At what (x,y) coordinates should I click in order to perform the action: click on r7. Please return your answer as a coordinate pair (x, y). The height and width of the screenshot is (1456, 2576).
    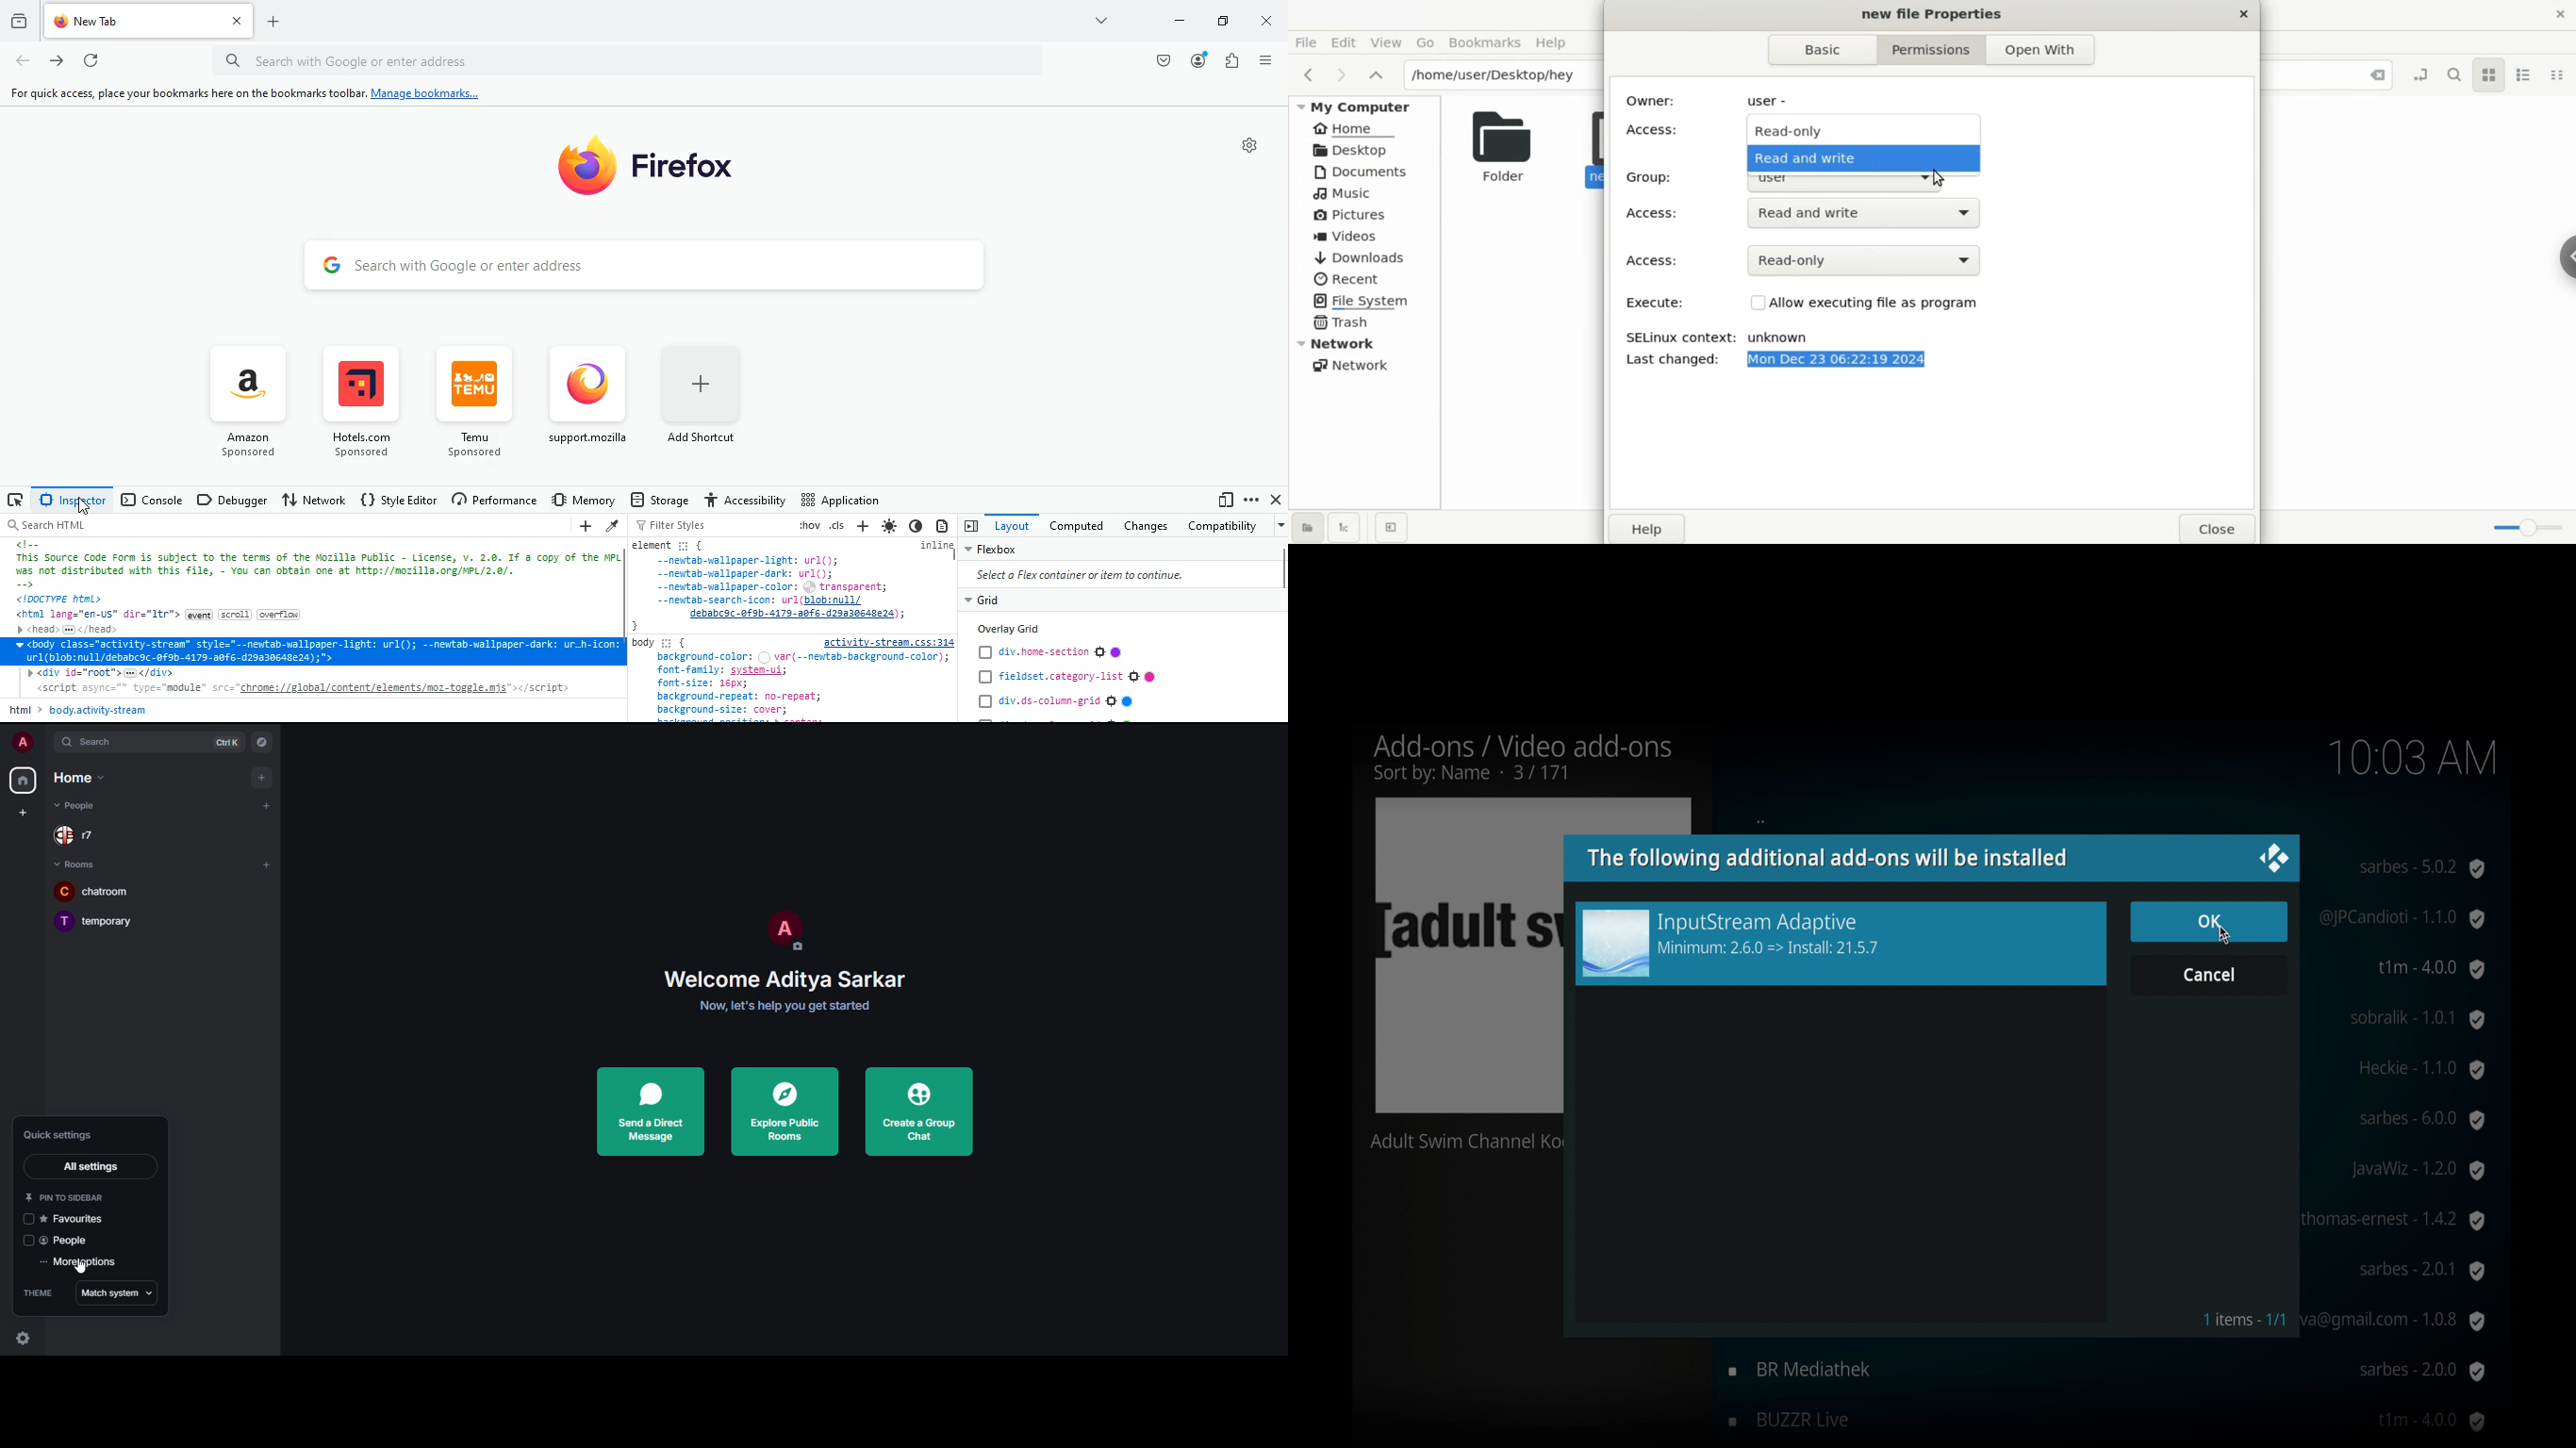
    Looking at the image, I should click on (81, 837).